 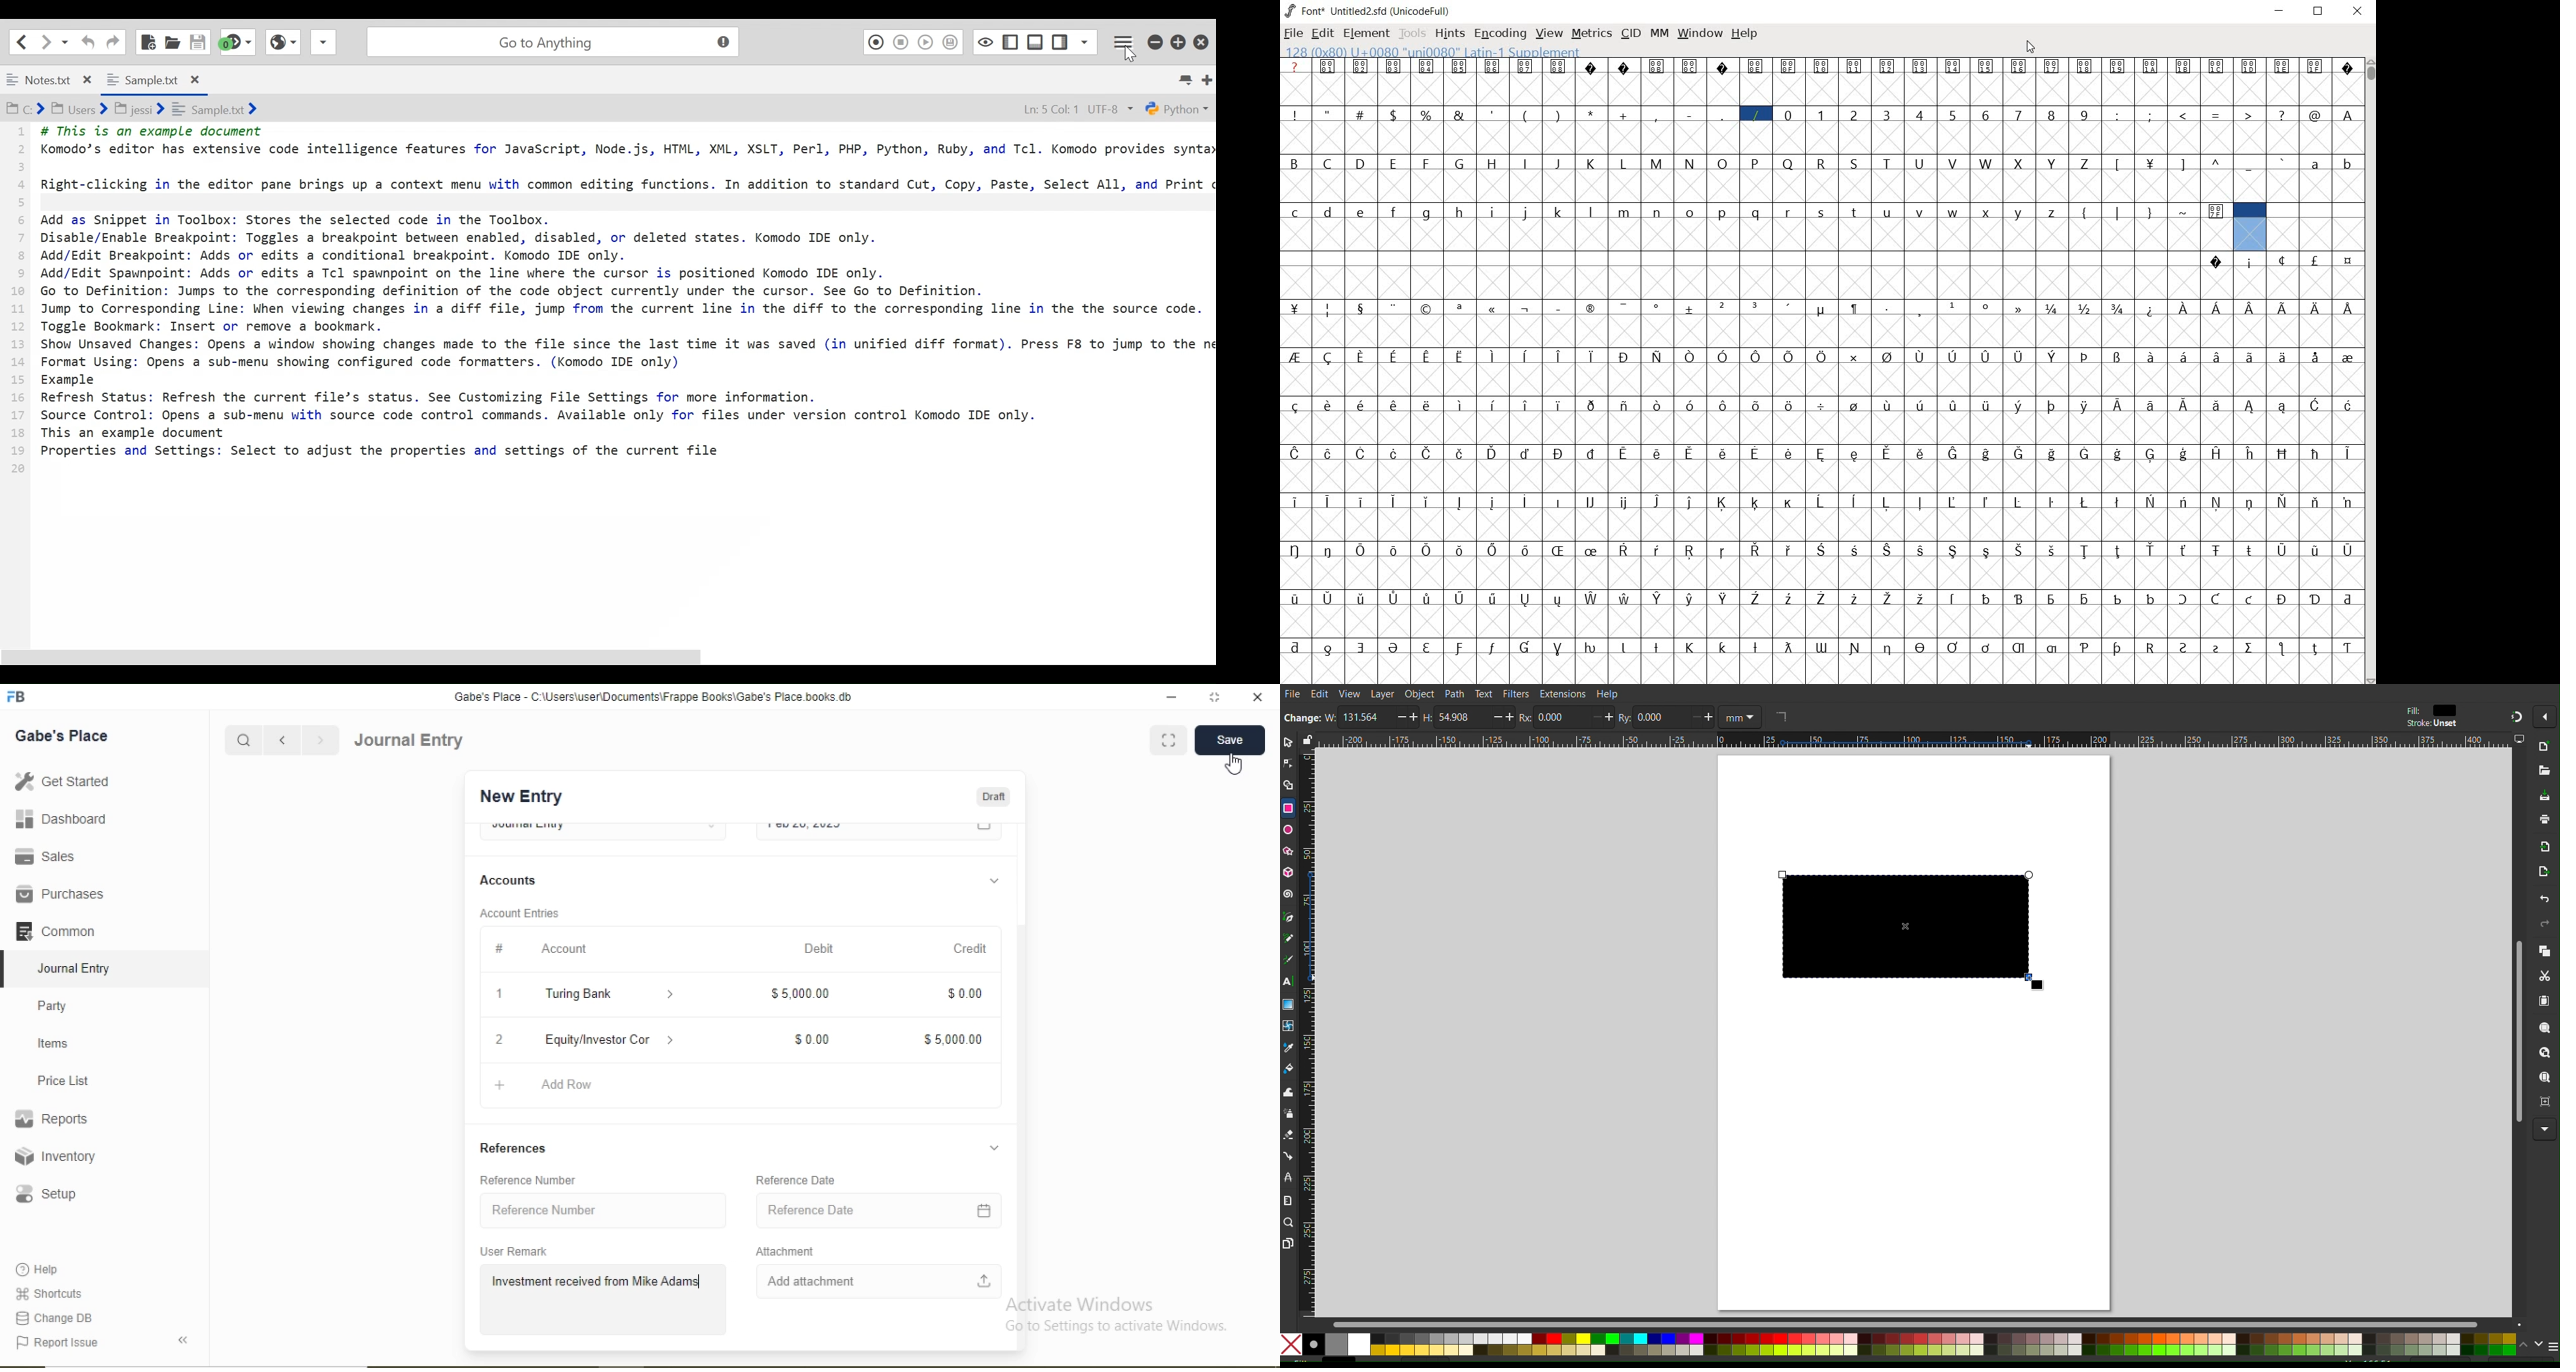 What do you see at coordinates (2054, 405) in the screenshot?
I see `Symbol` at bounding box center [2054, 405].